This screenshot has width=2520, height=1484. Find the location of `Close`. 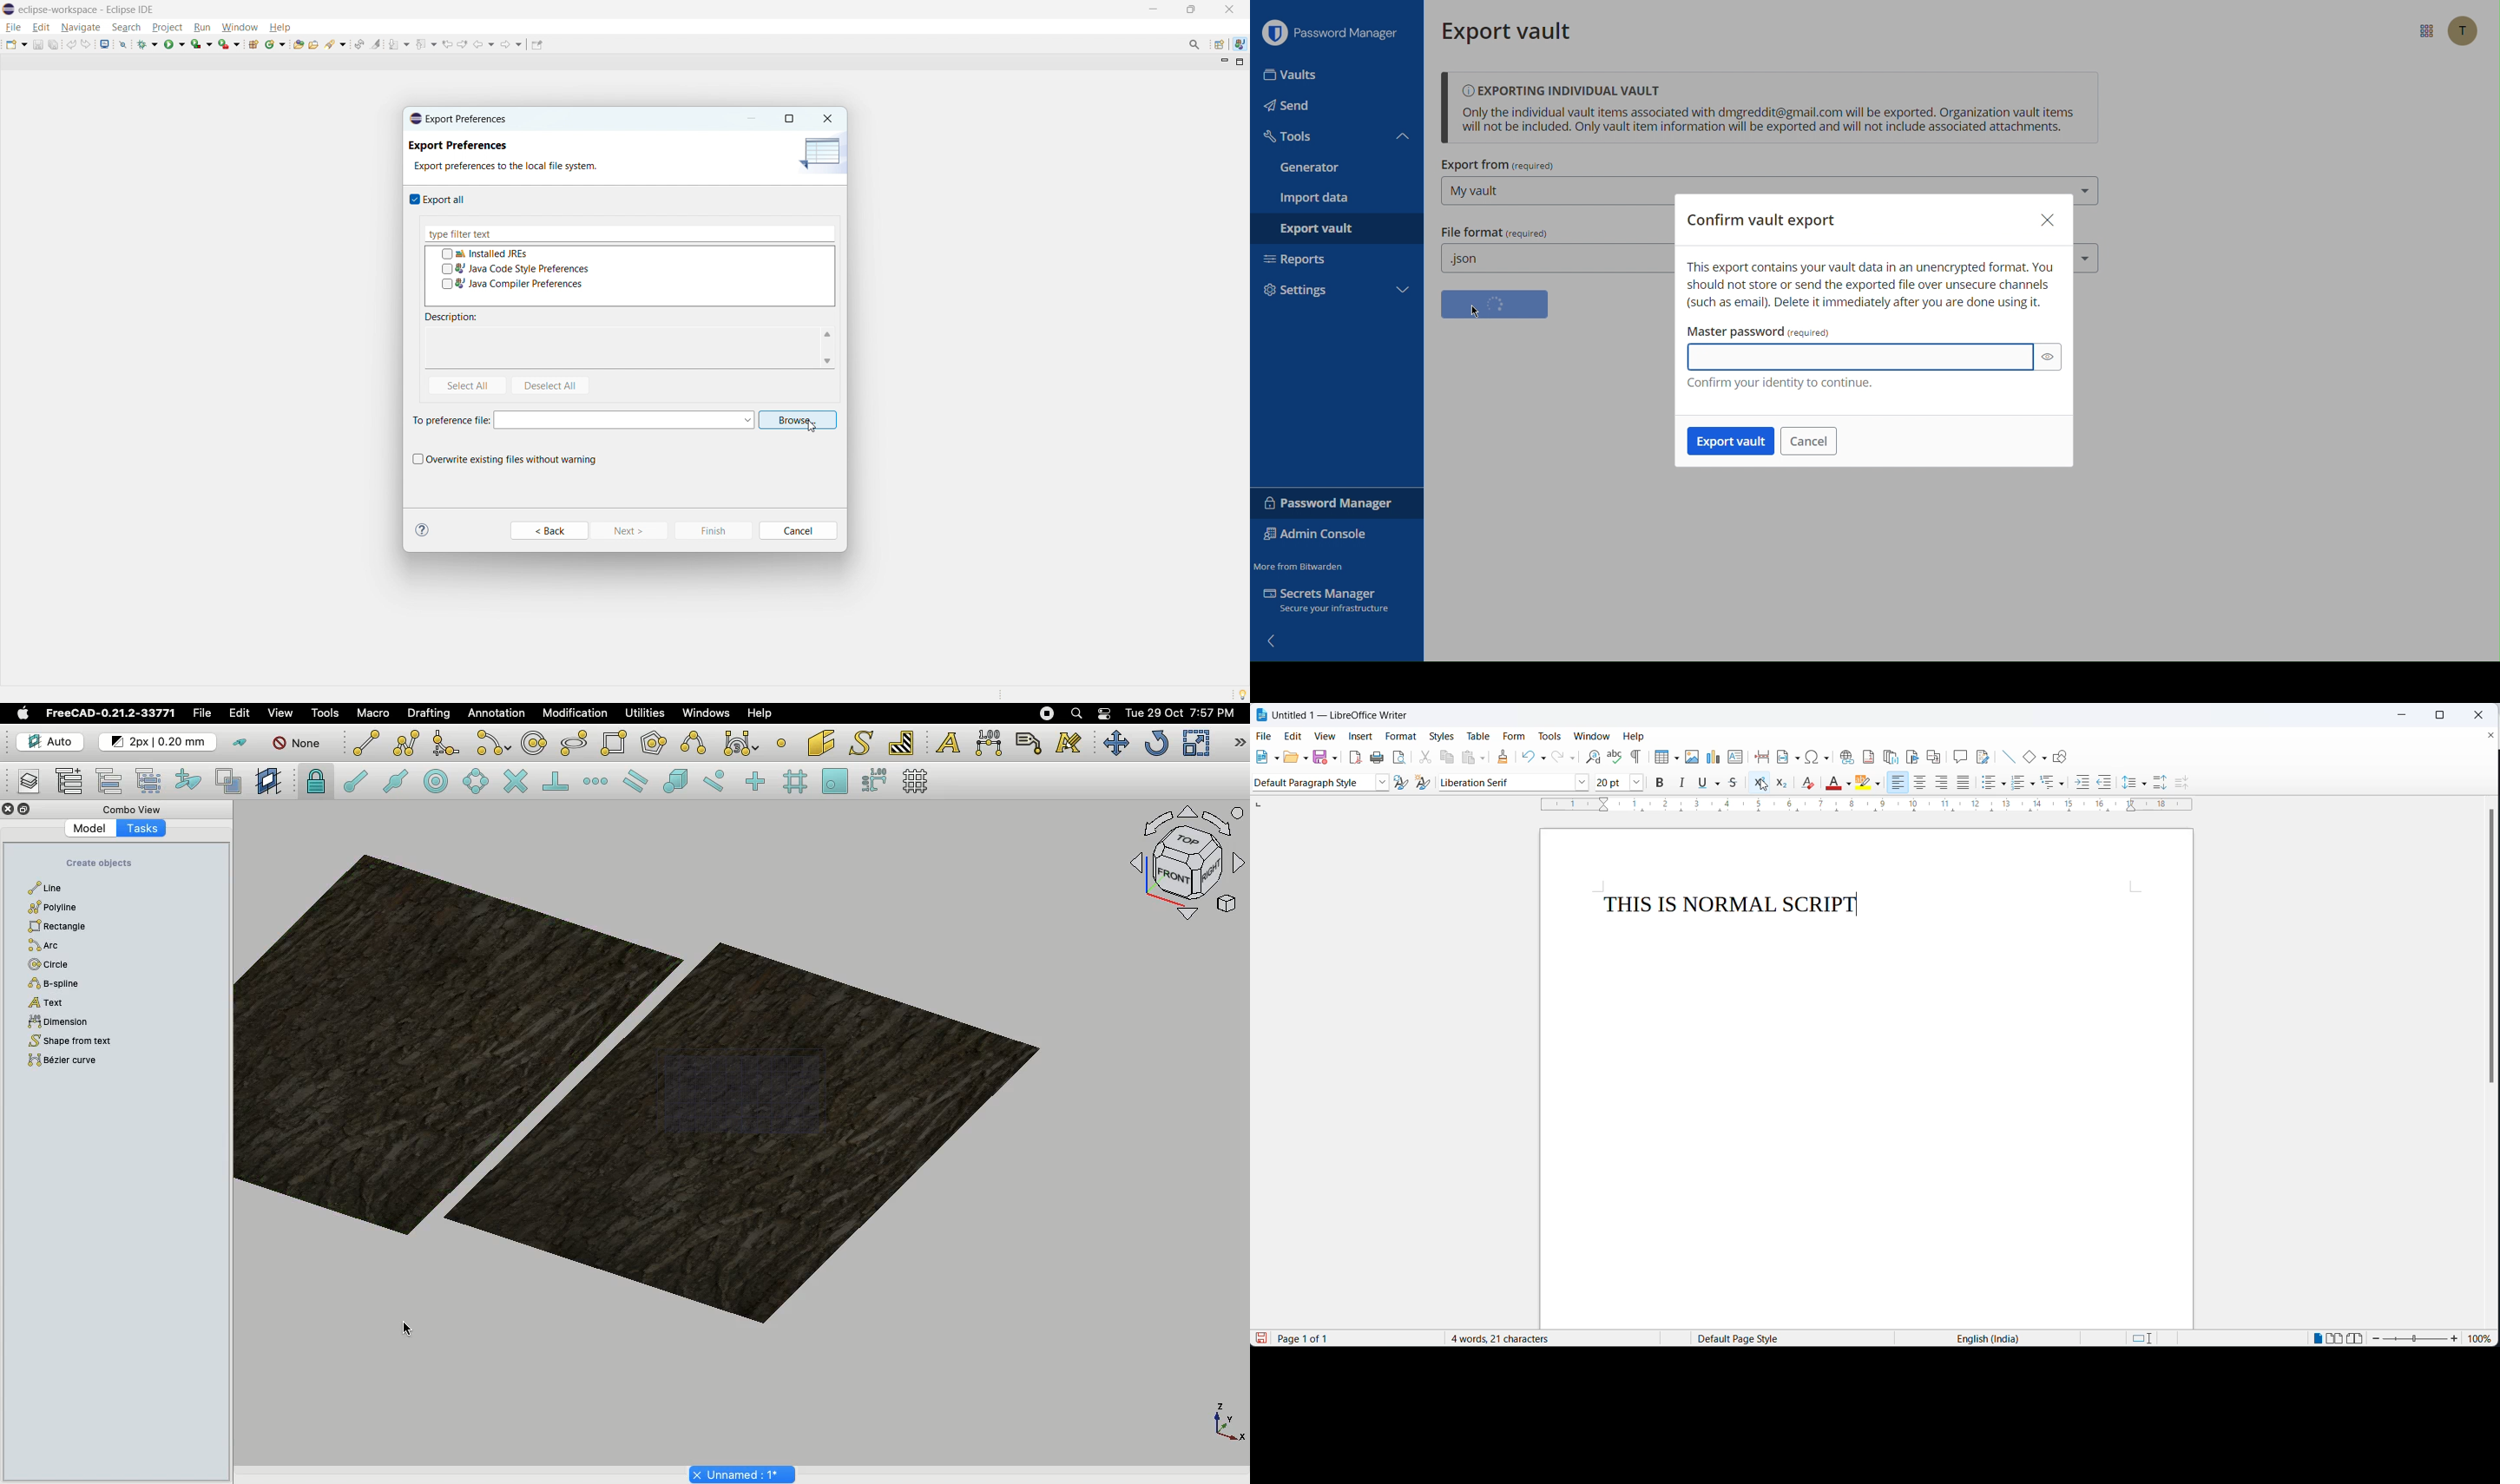

Close is located at coordinates (831, 117).